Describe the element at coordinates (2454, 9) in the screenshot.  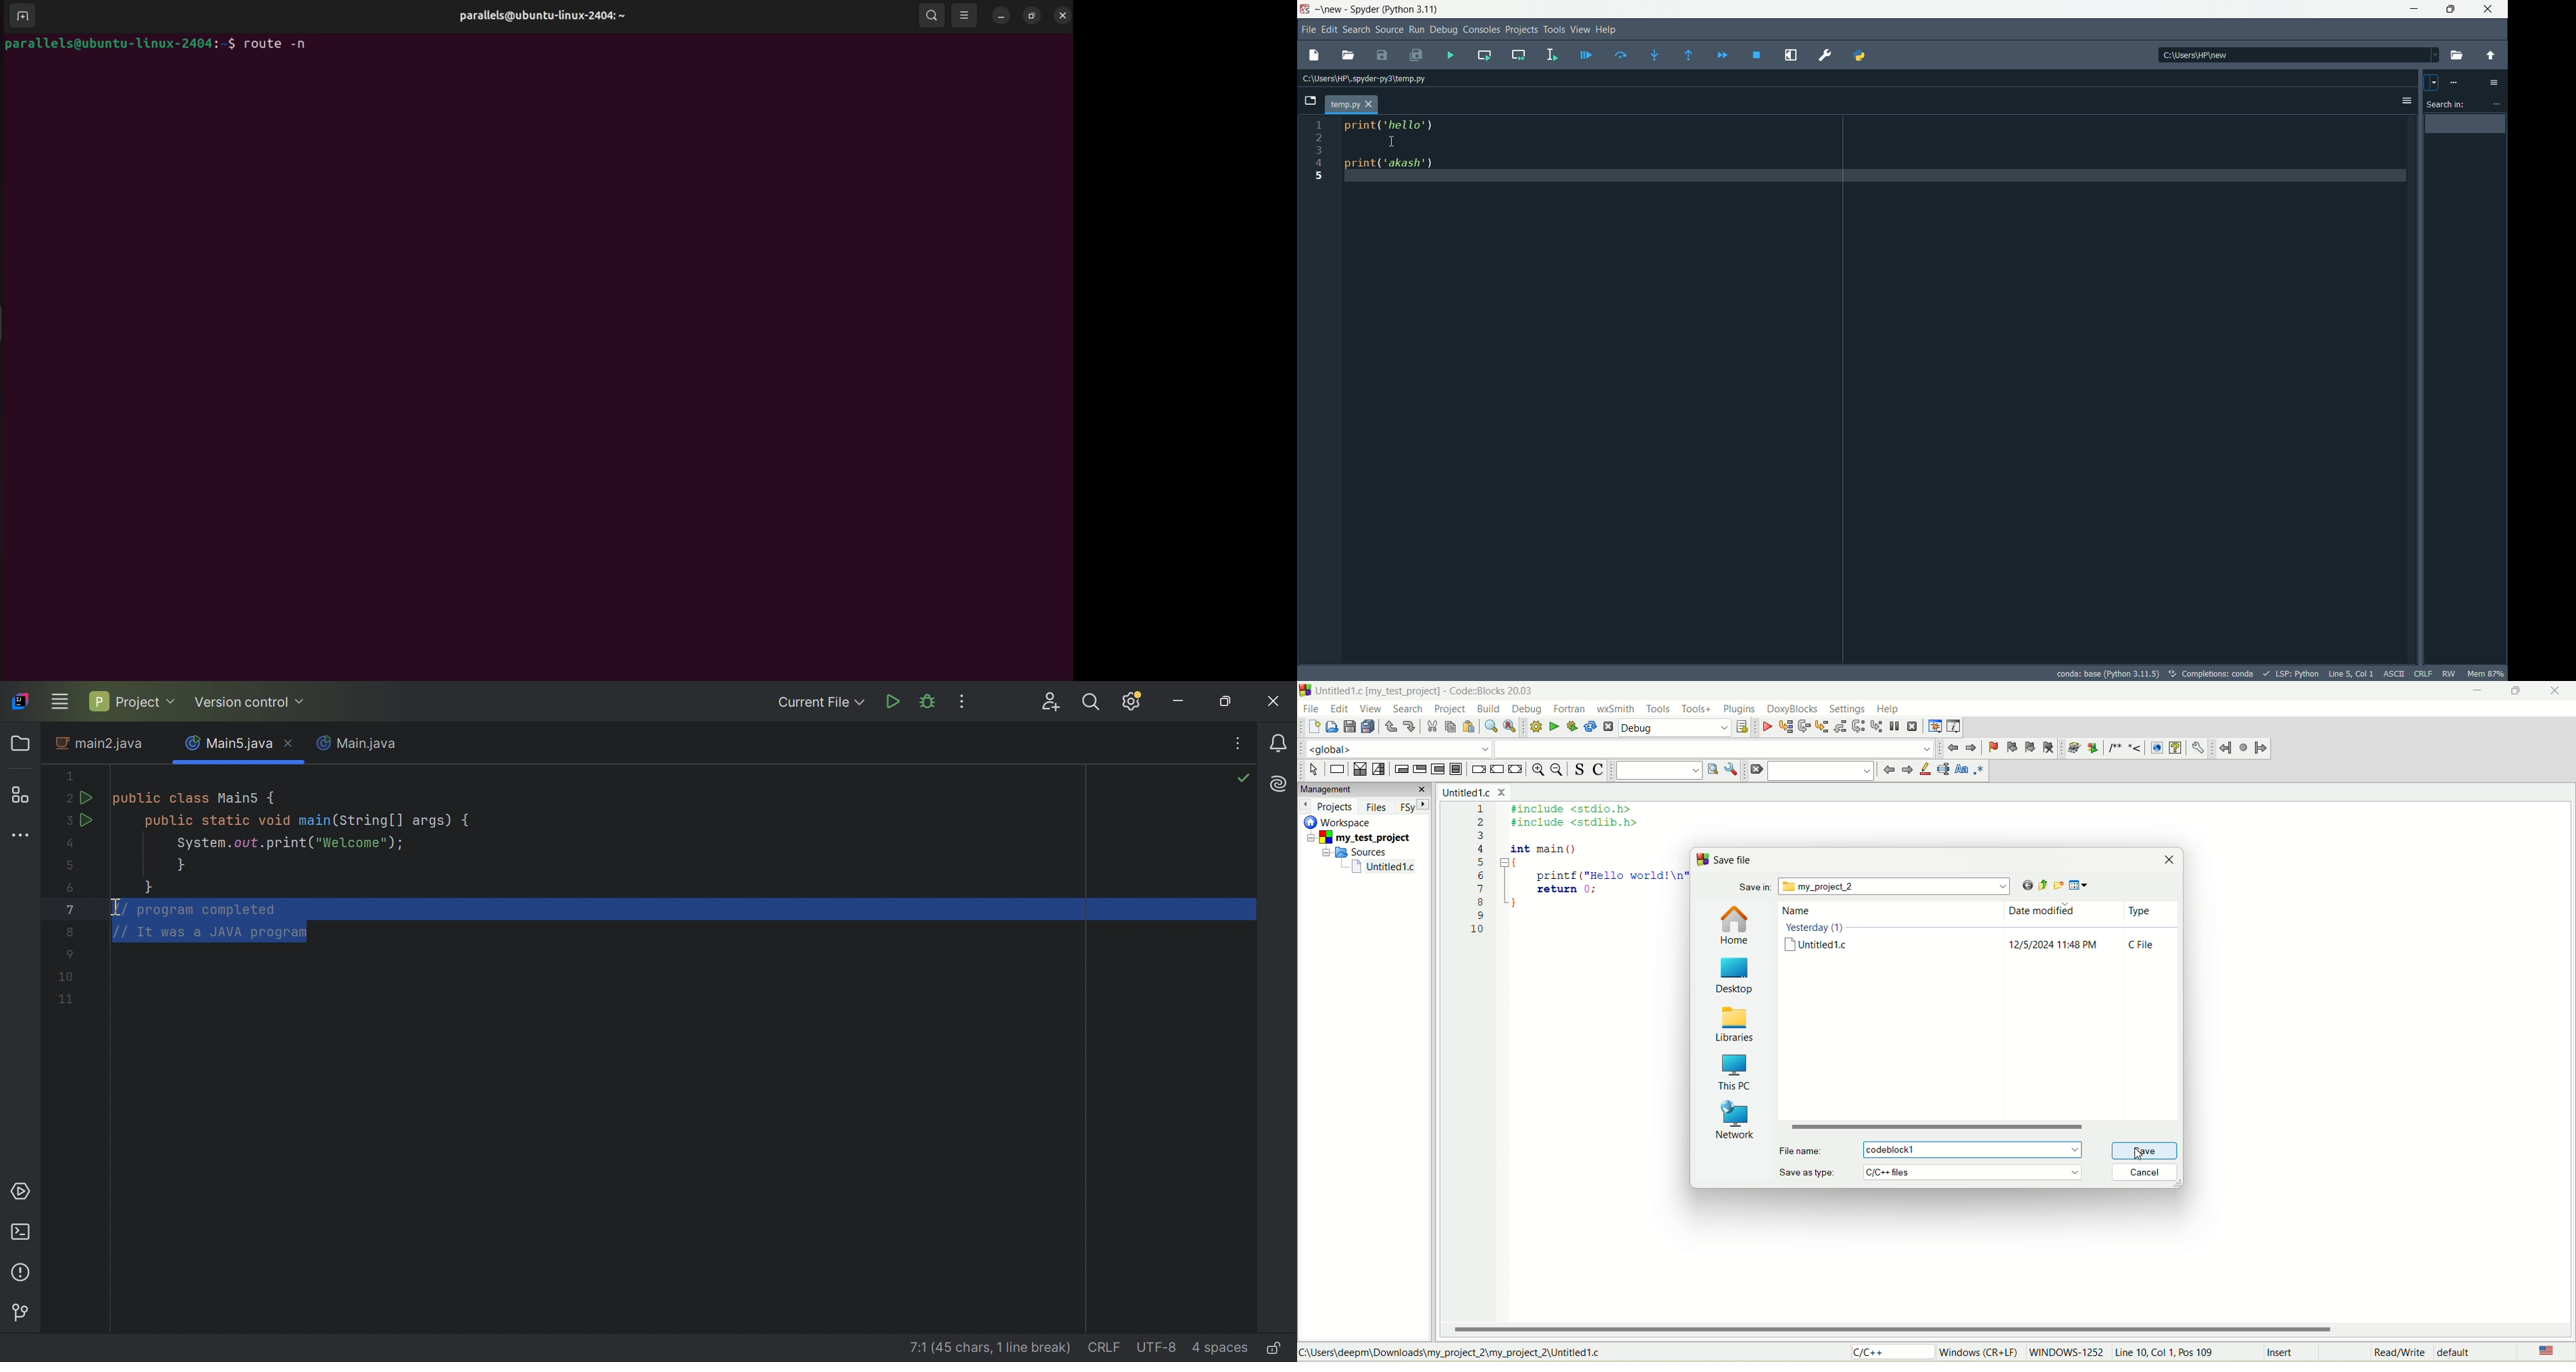
I see `rstore` at that location.